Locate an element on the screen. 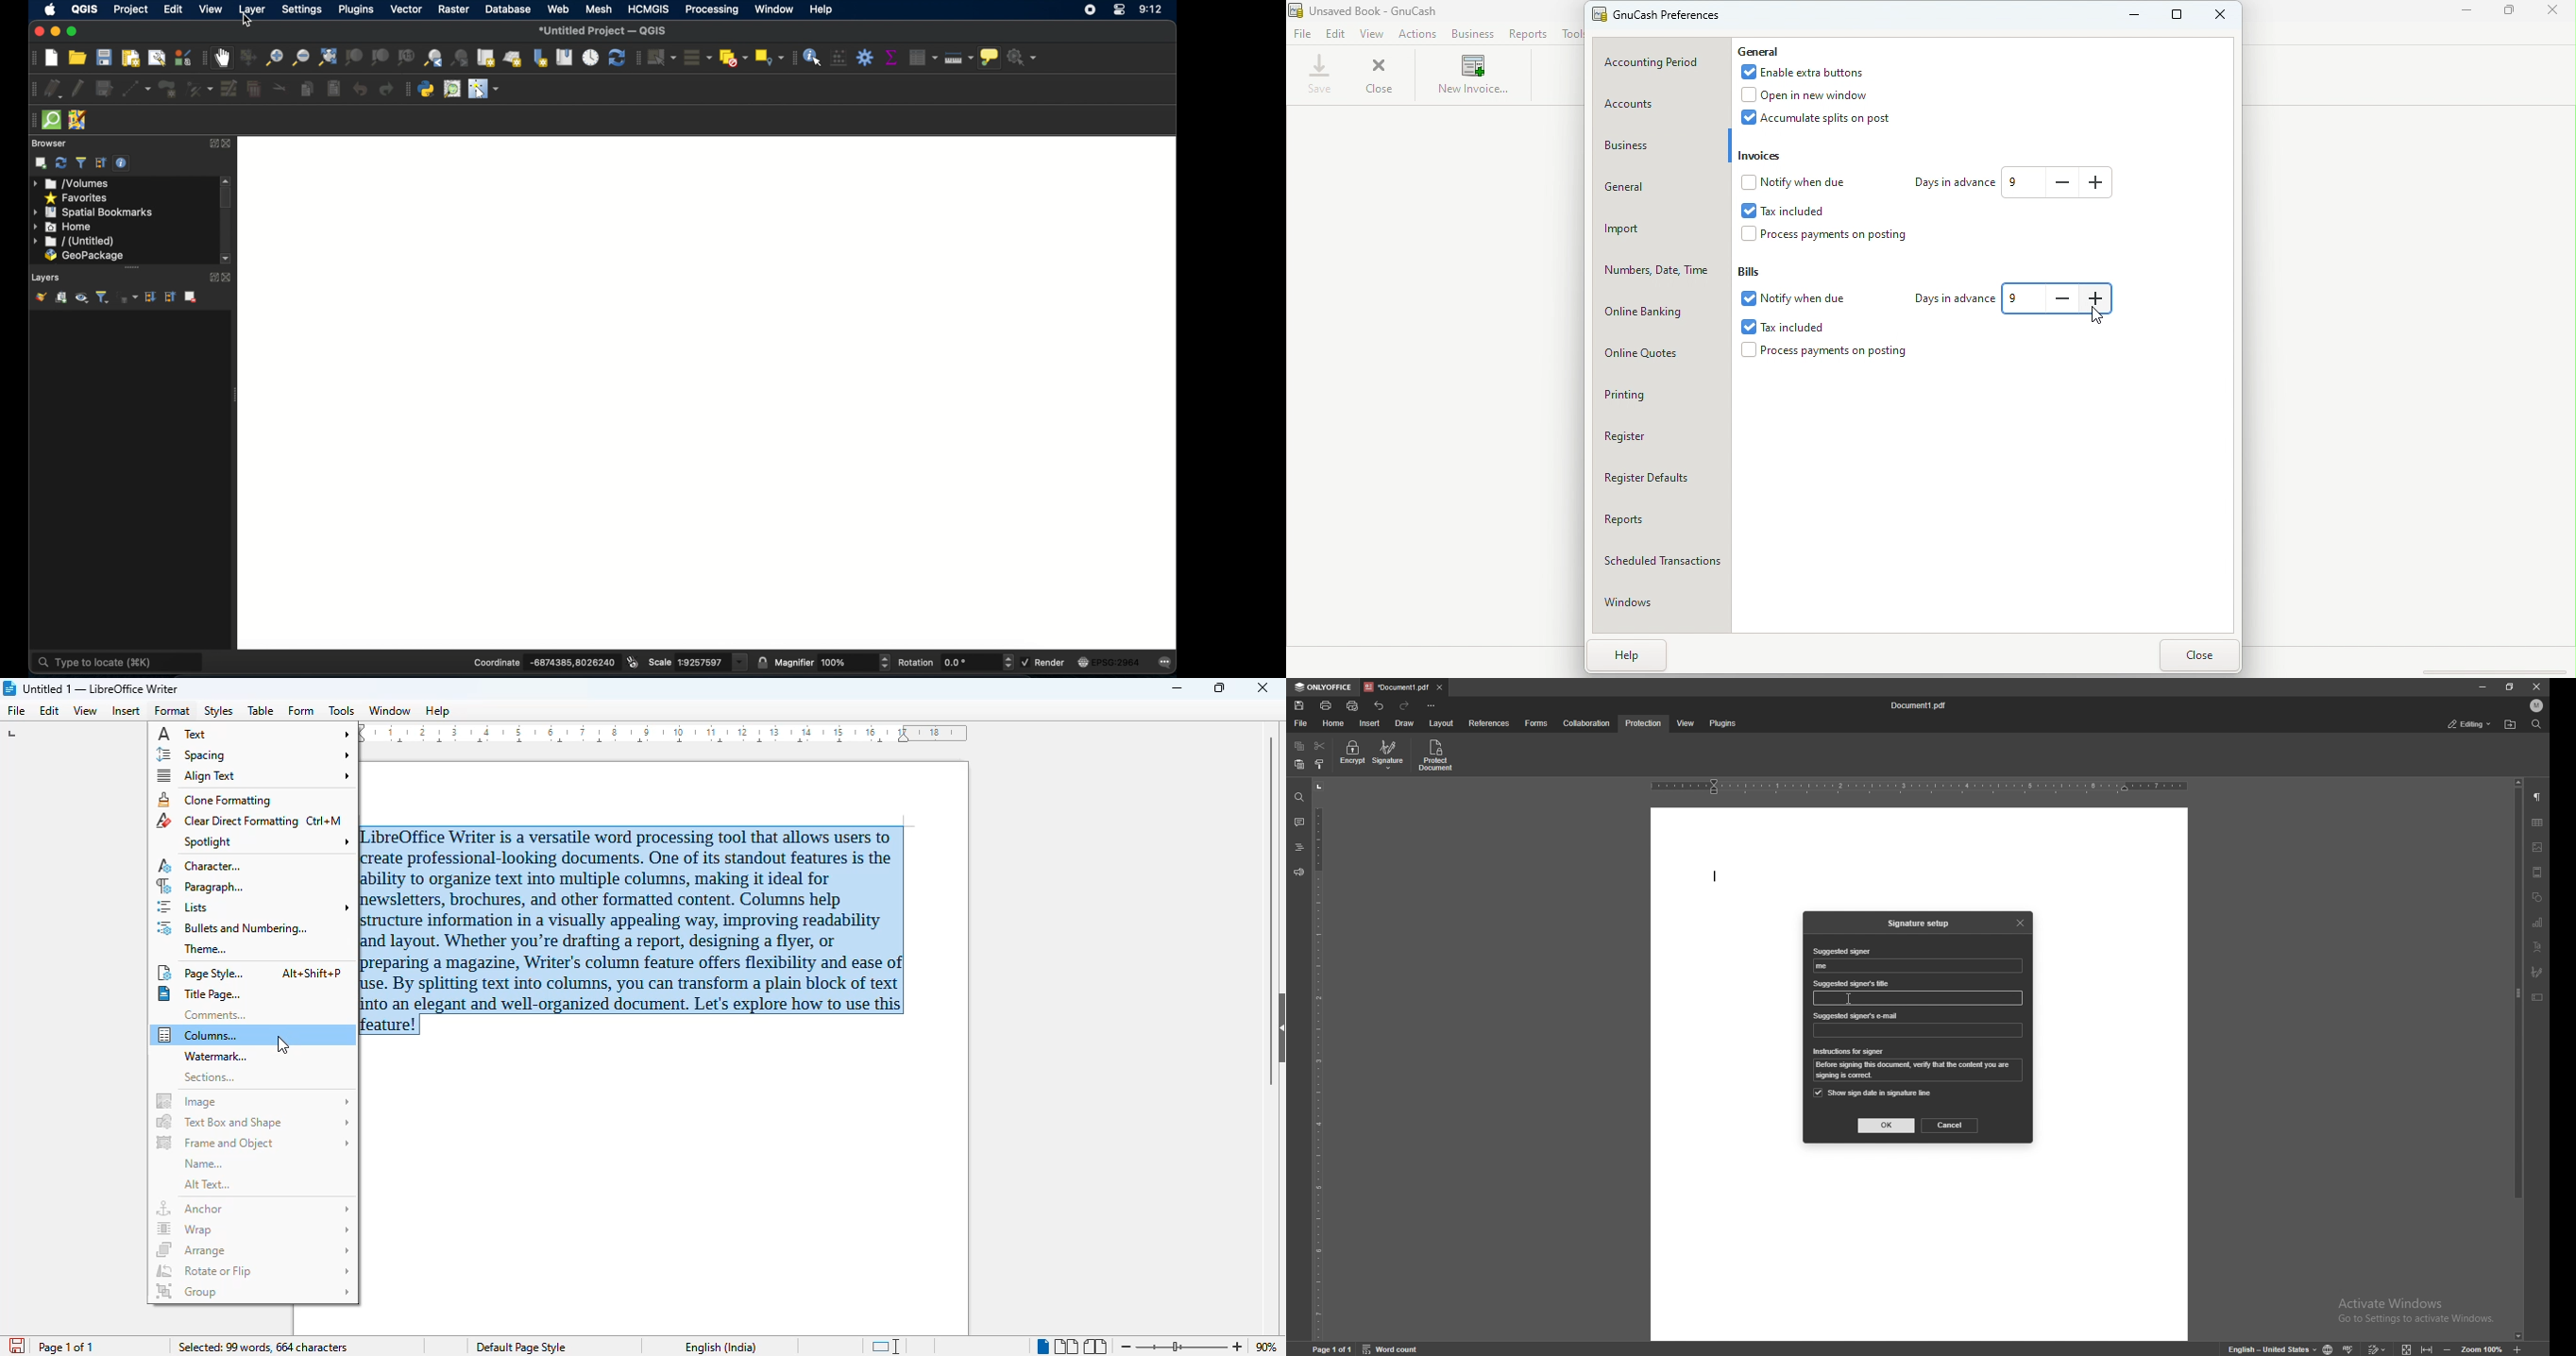 Image resolution: width=2576 pixels, height=1372 pixels. text box and shape is located at coordinates (254, 1122).